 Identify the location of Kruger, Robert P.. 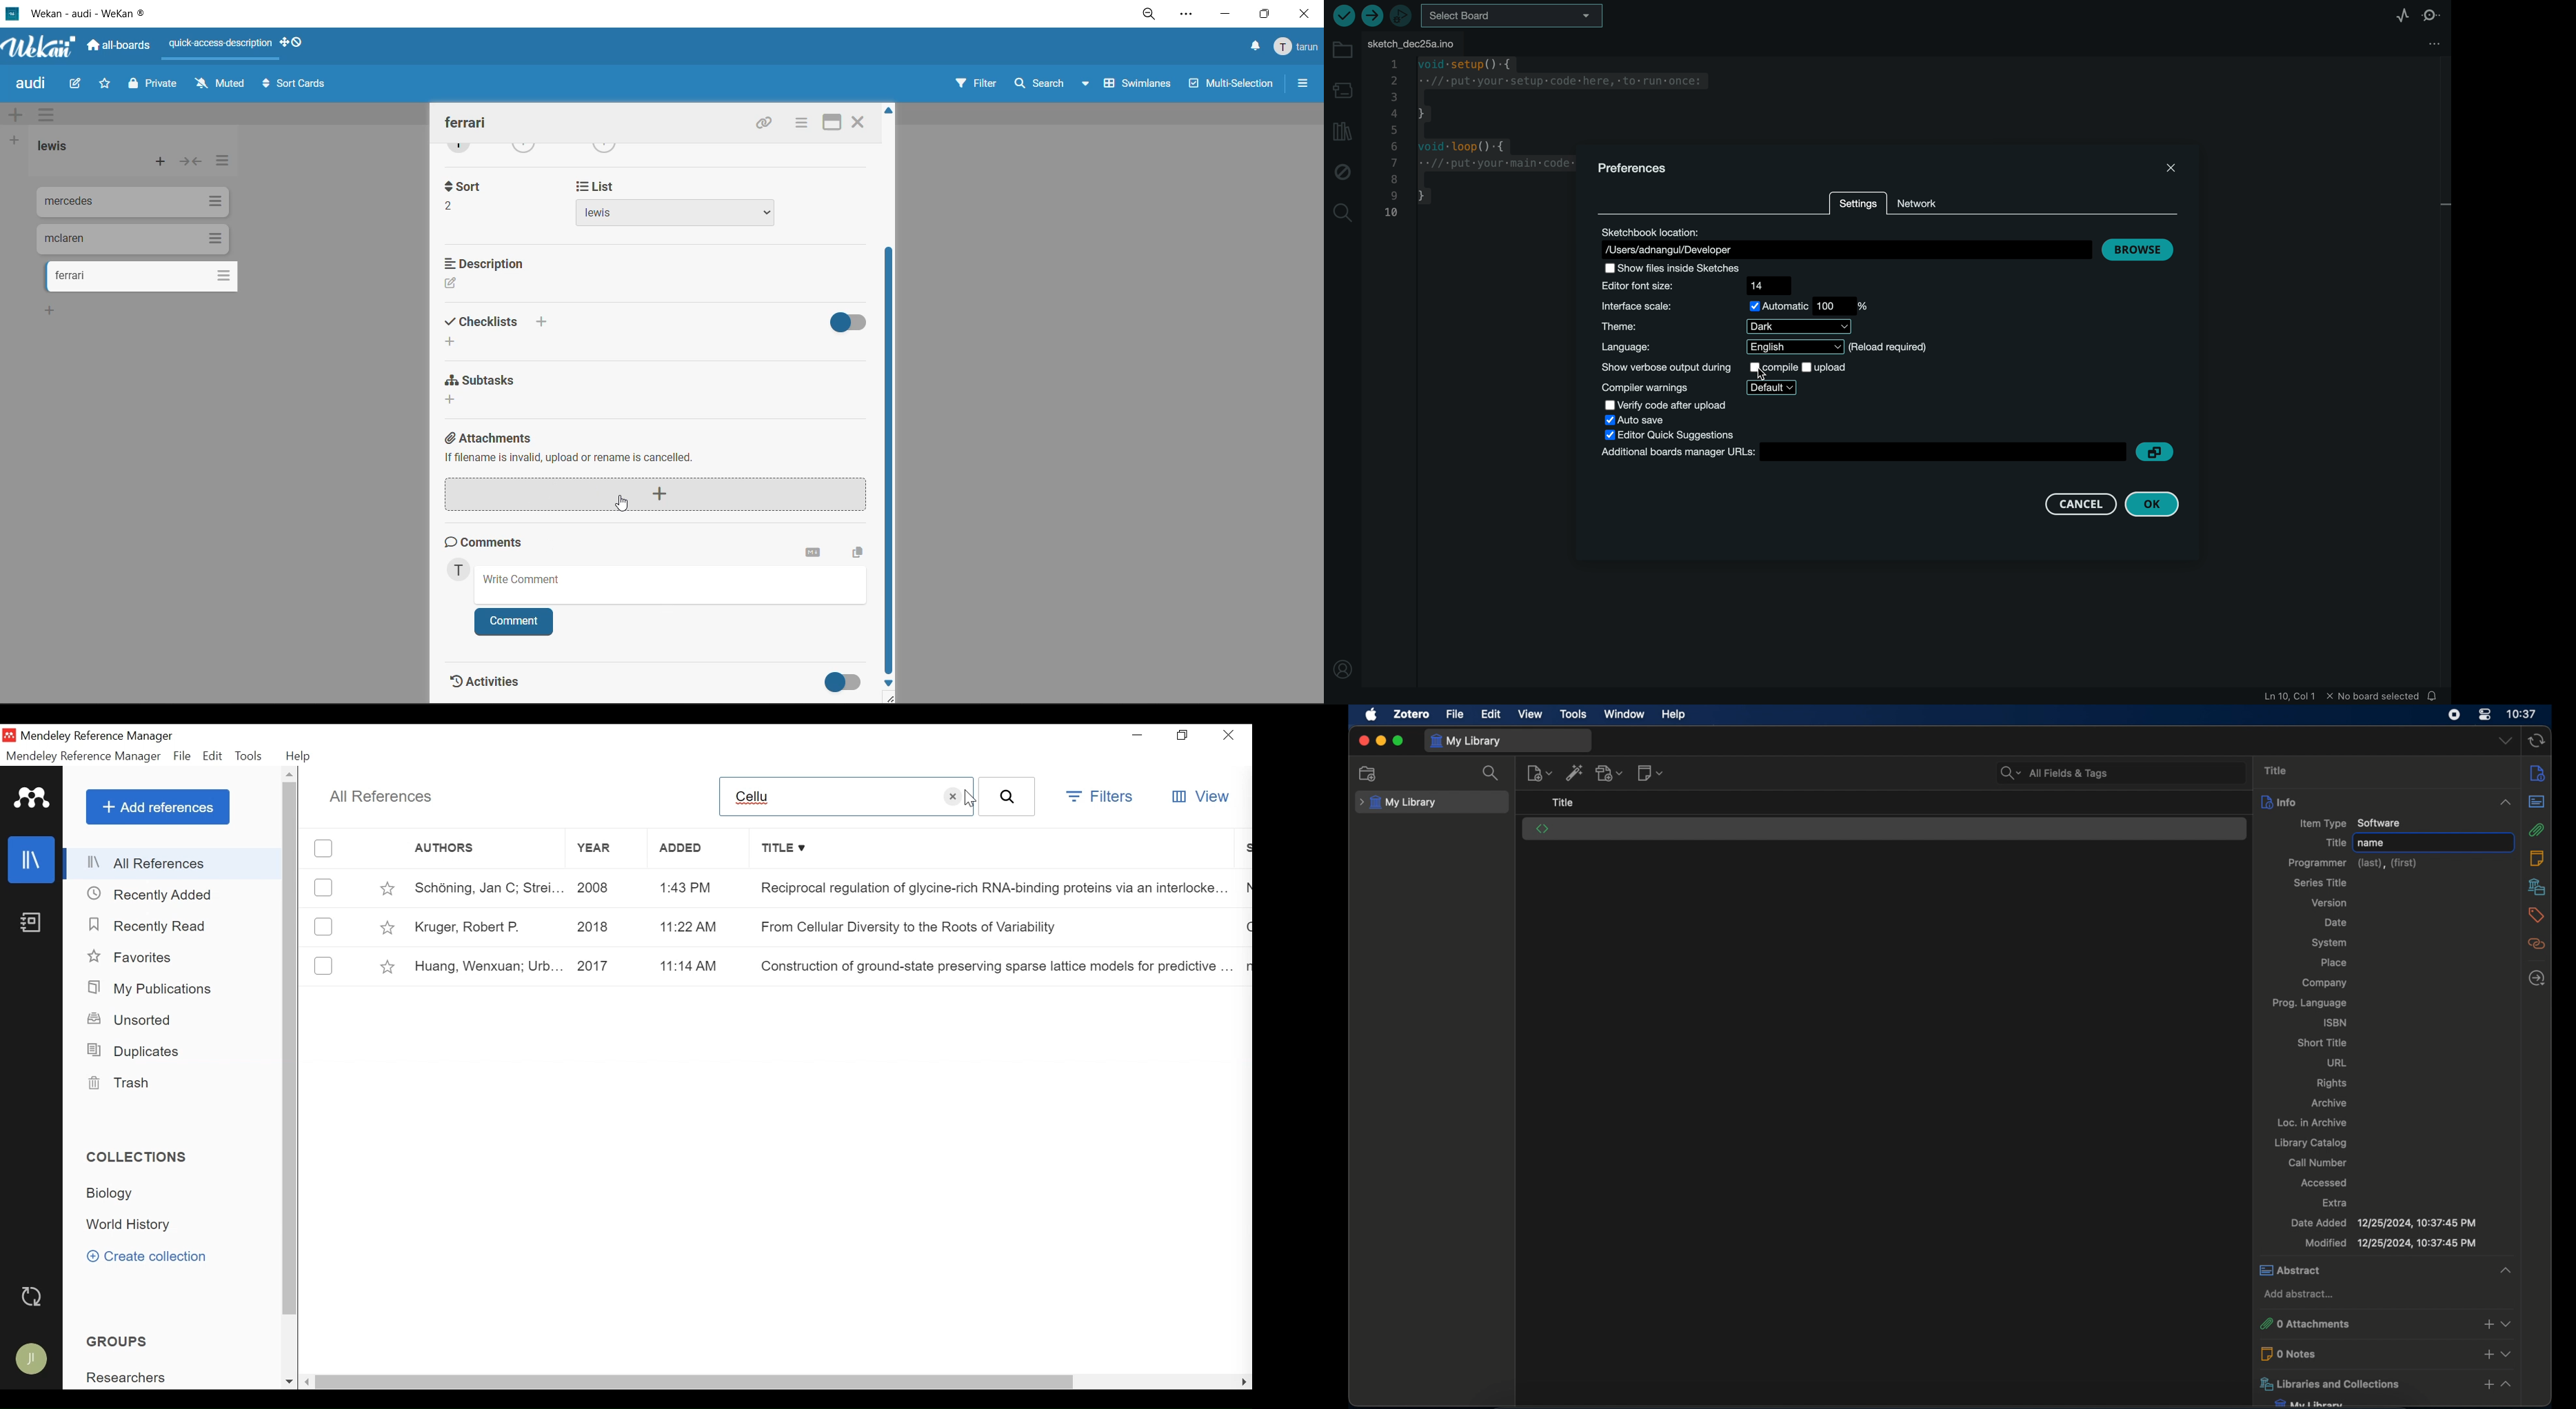
(485, 926).